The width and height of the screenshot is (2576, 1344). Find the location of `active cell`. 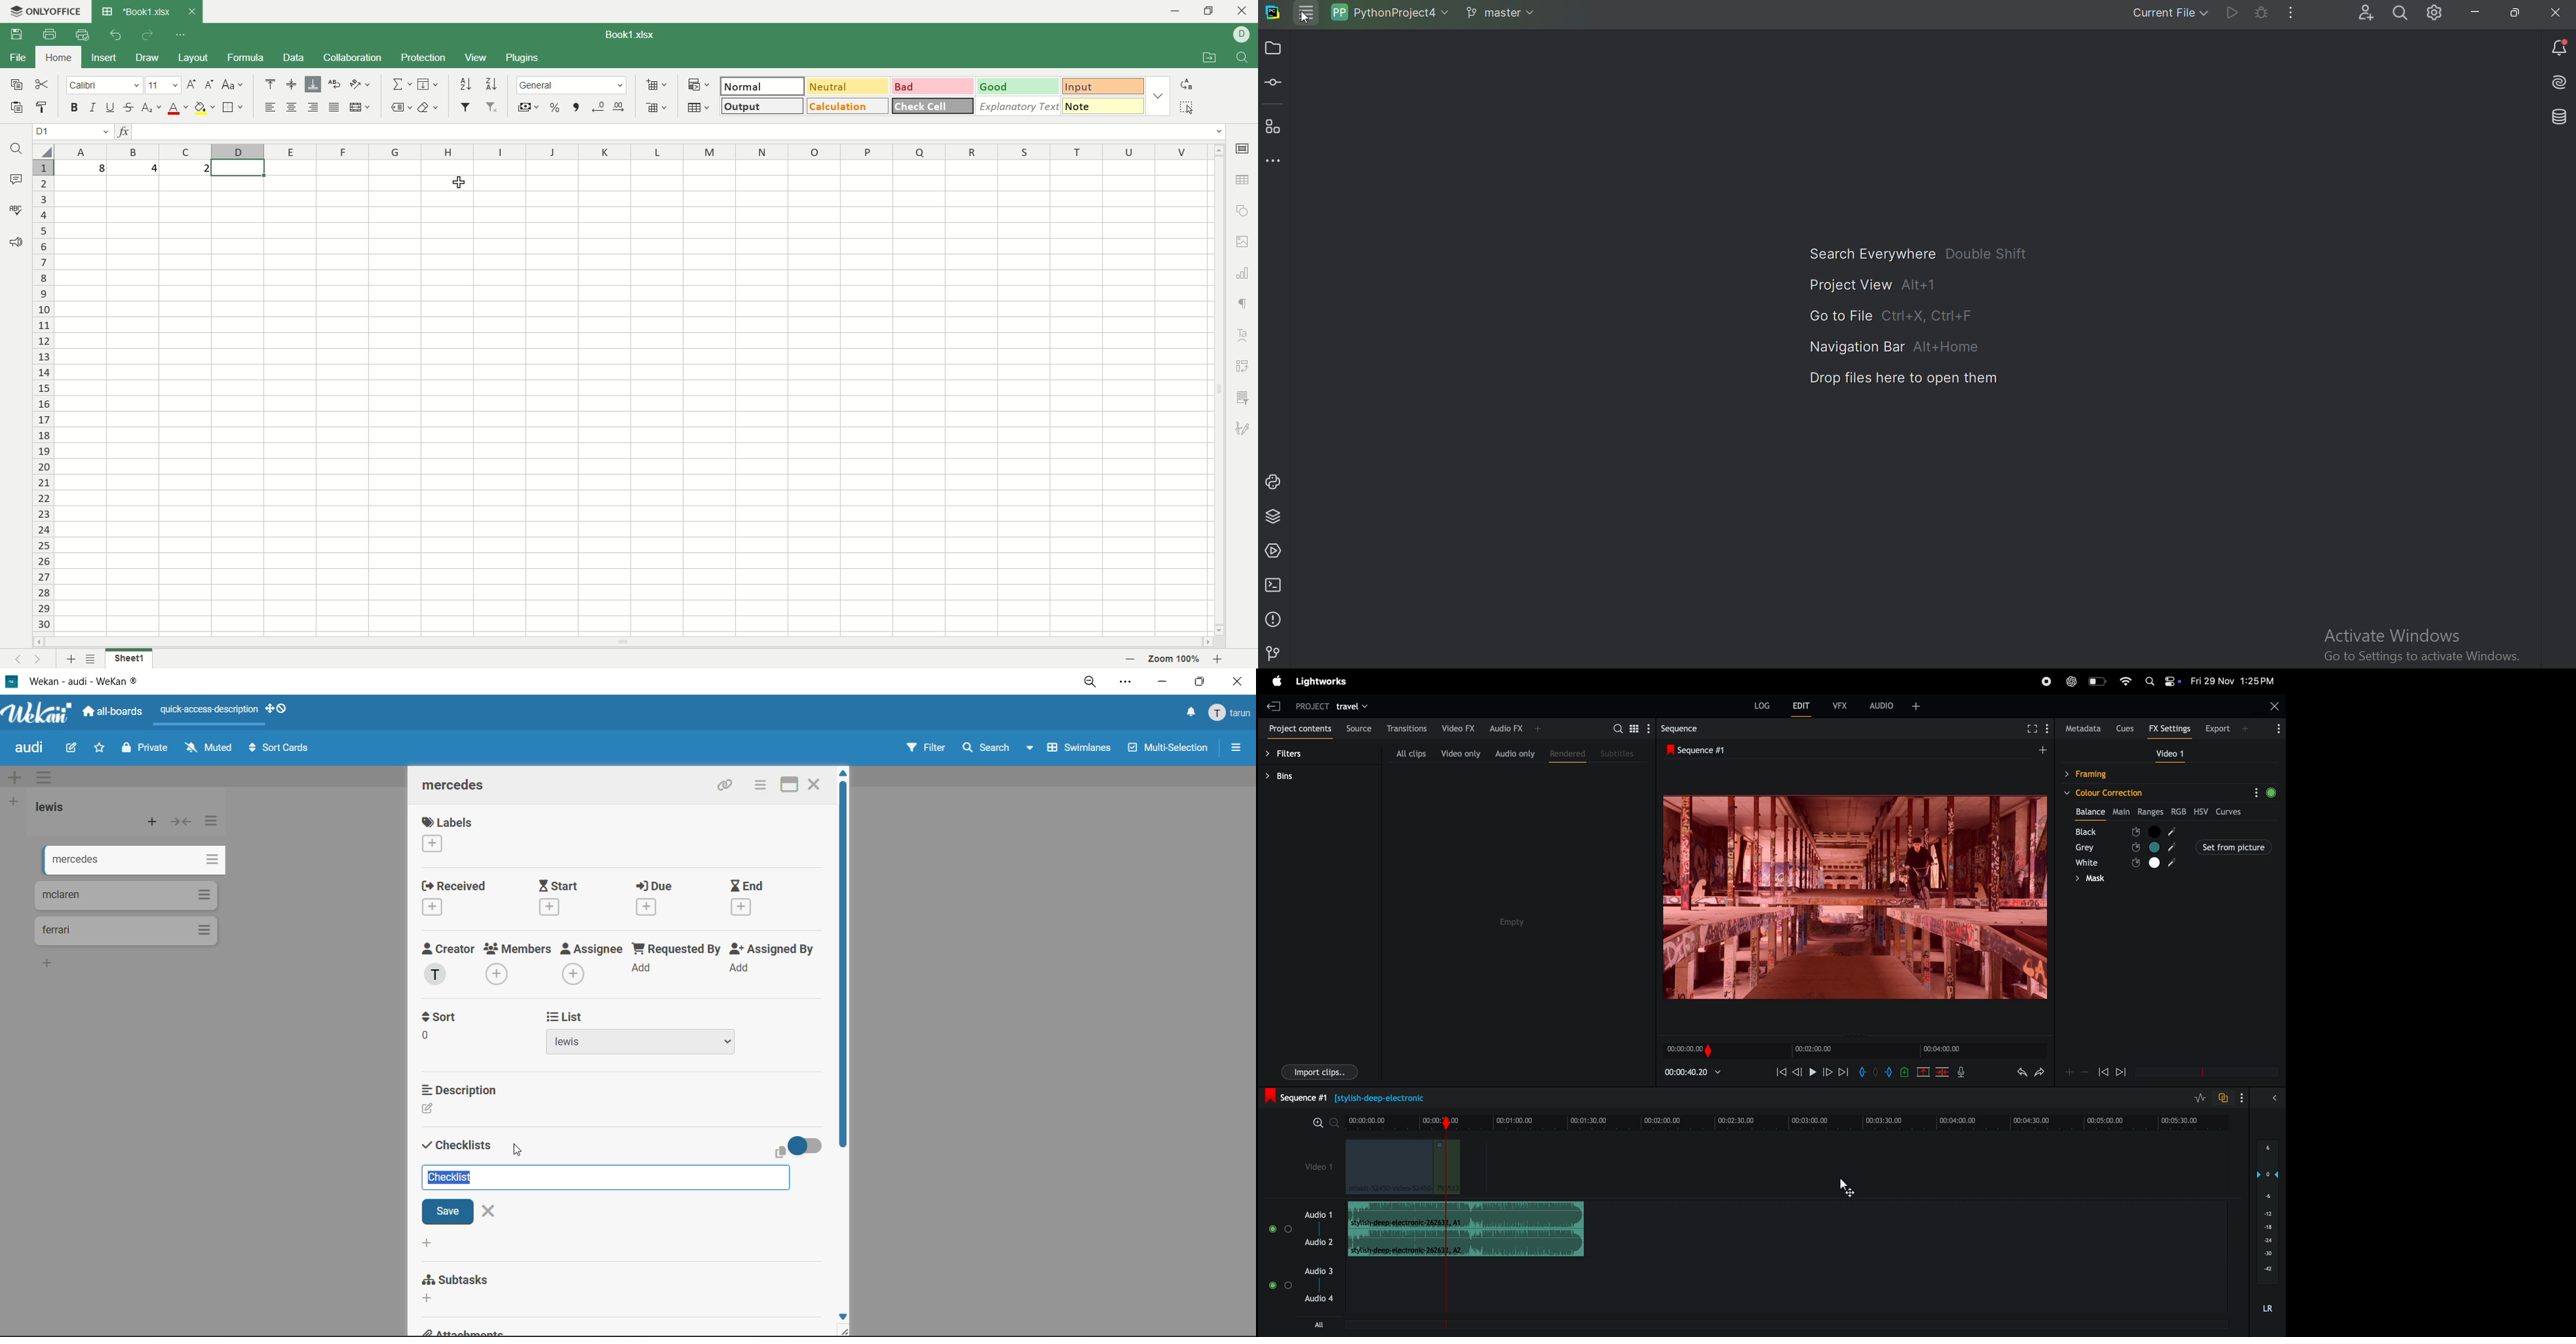

active cell is located at coordinates (237, 166).